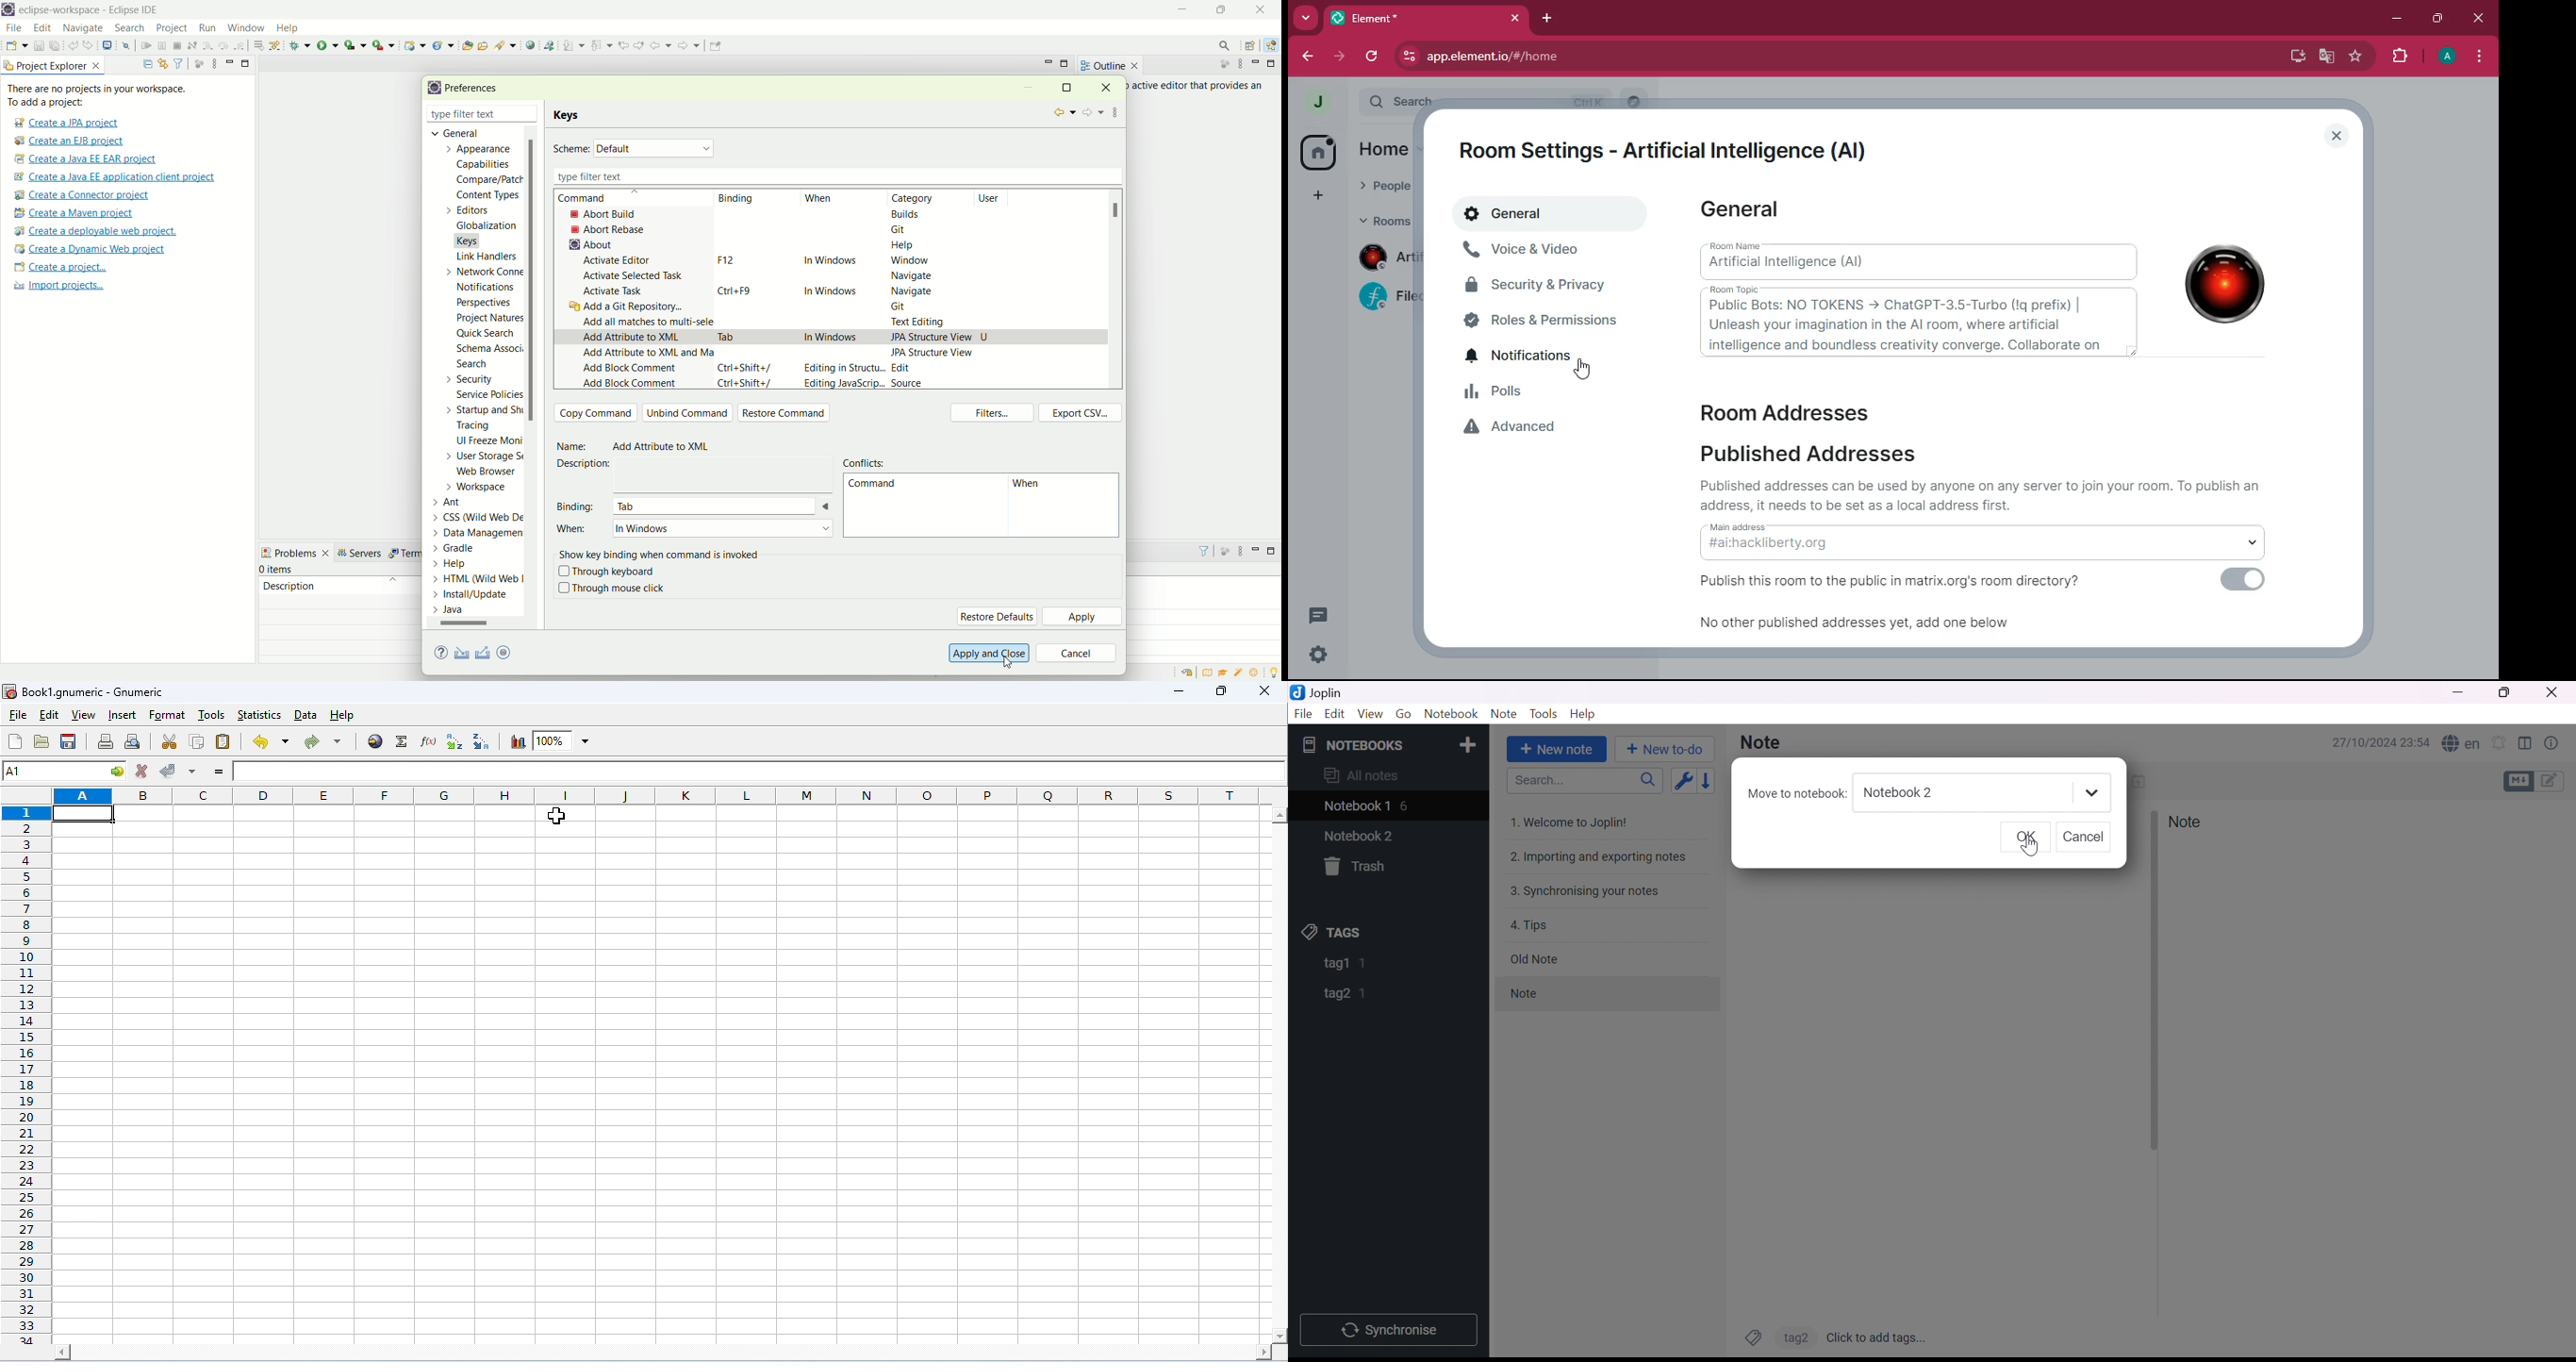 The width and height of the screenshot is (2576, 1372). Describe the element at coordinates (106, 45) in the screenshot. I see `open a terminal` at that location.